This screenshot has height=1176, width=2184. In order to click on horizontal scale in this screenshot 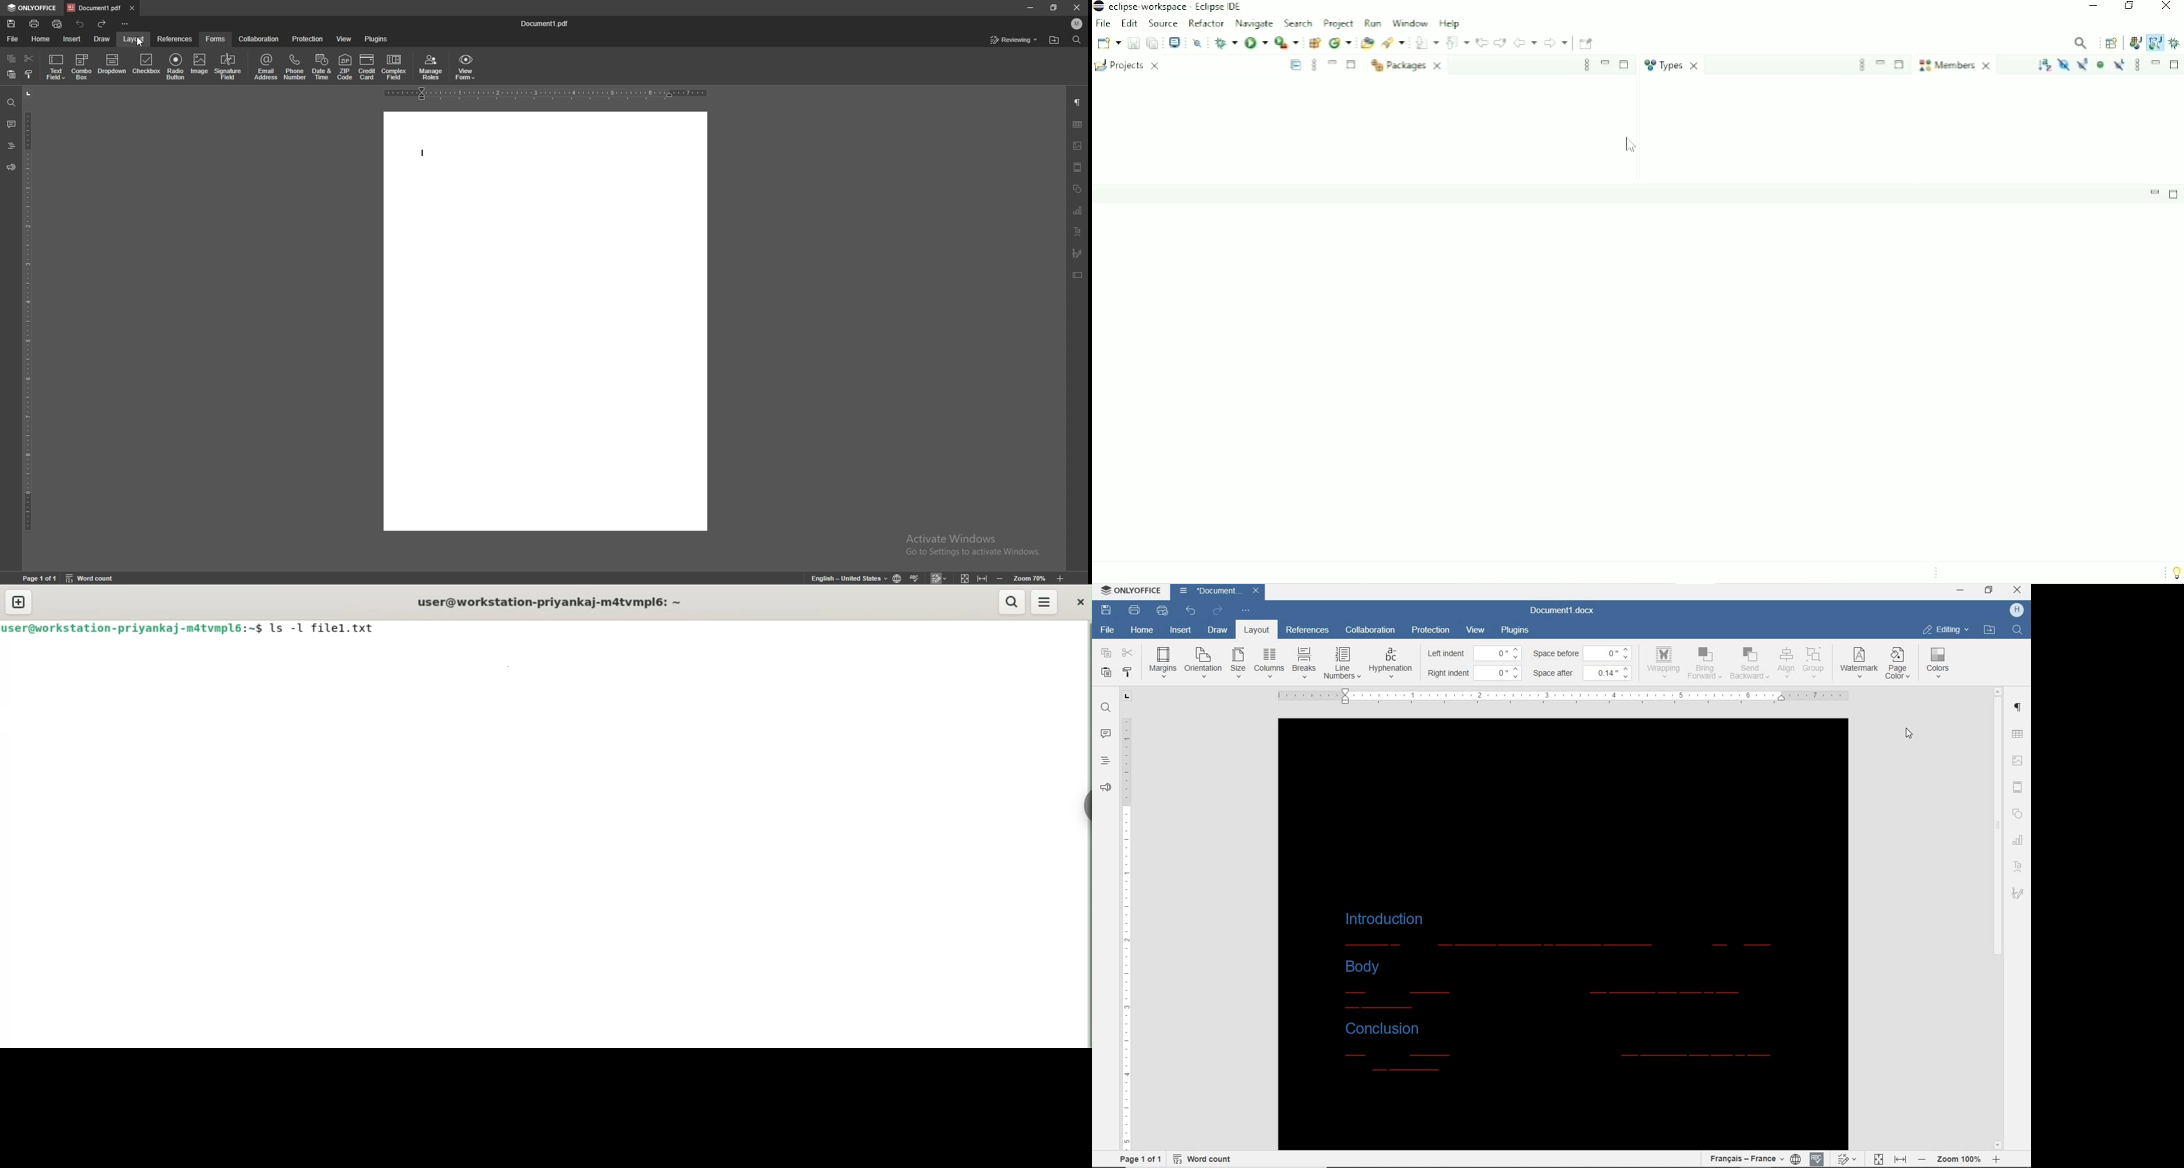, I will do `click(546, 94)`.